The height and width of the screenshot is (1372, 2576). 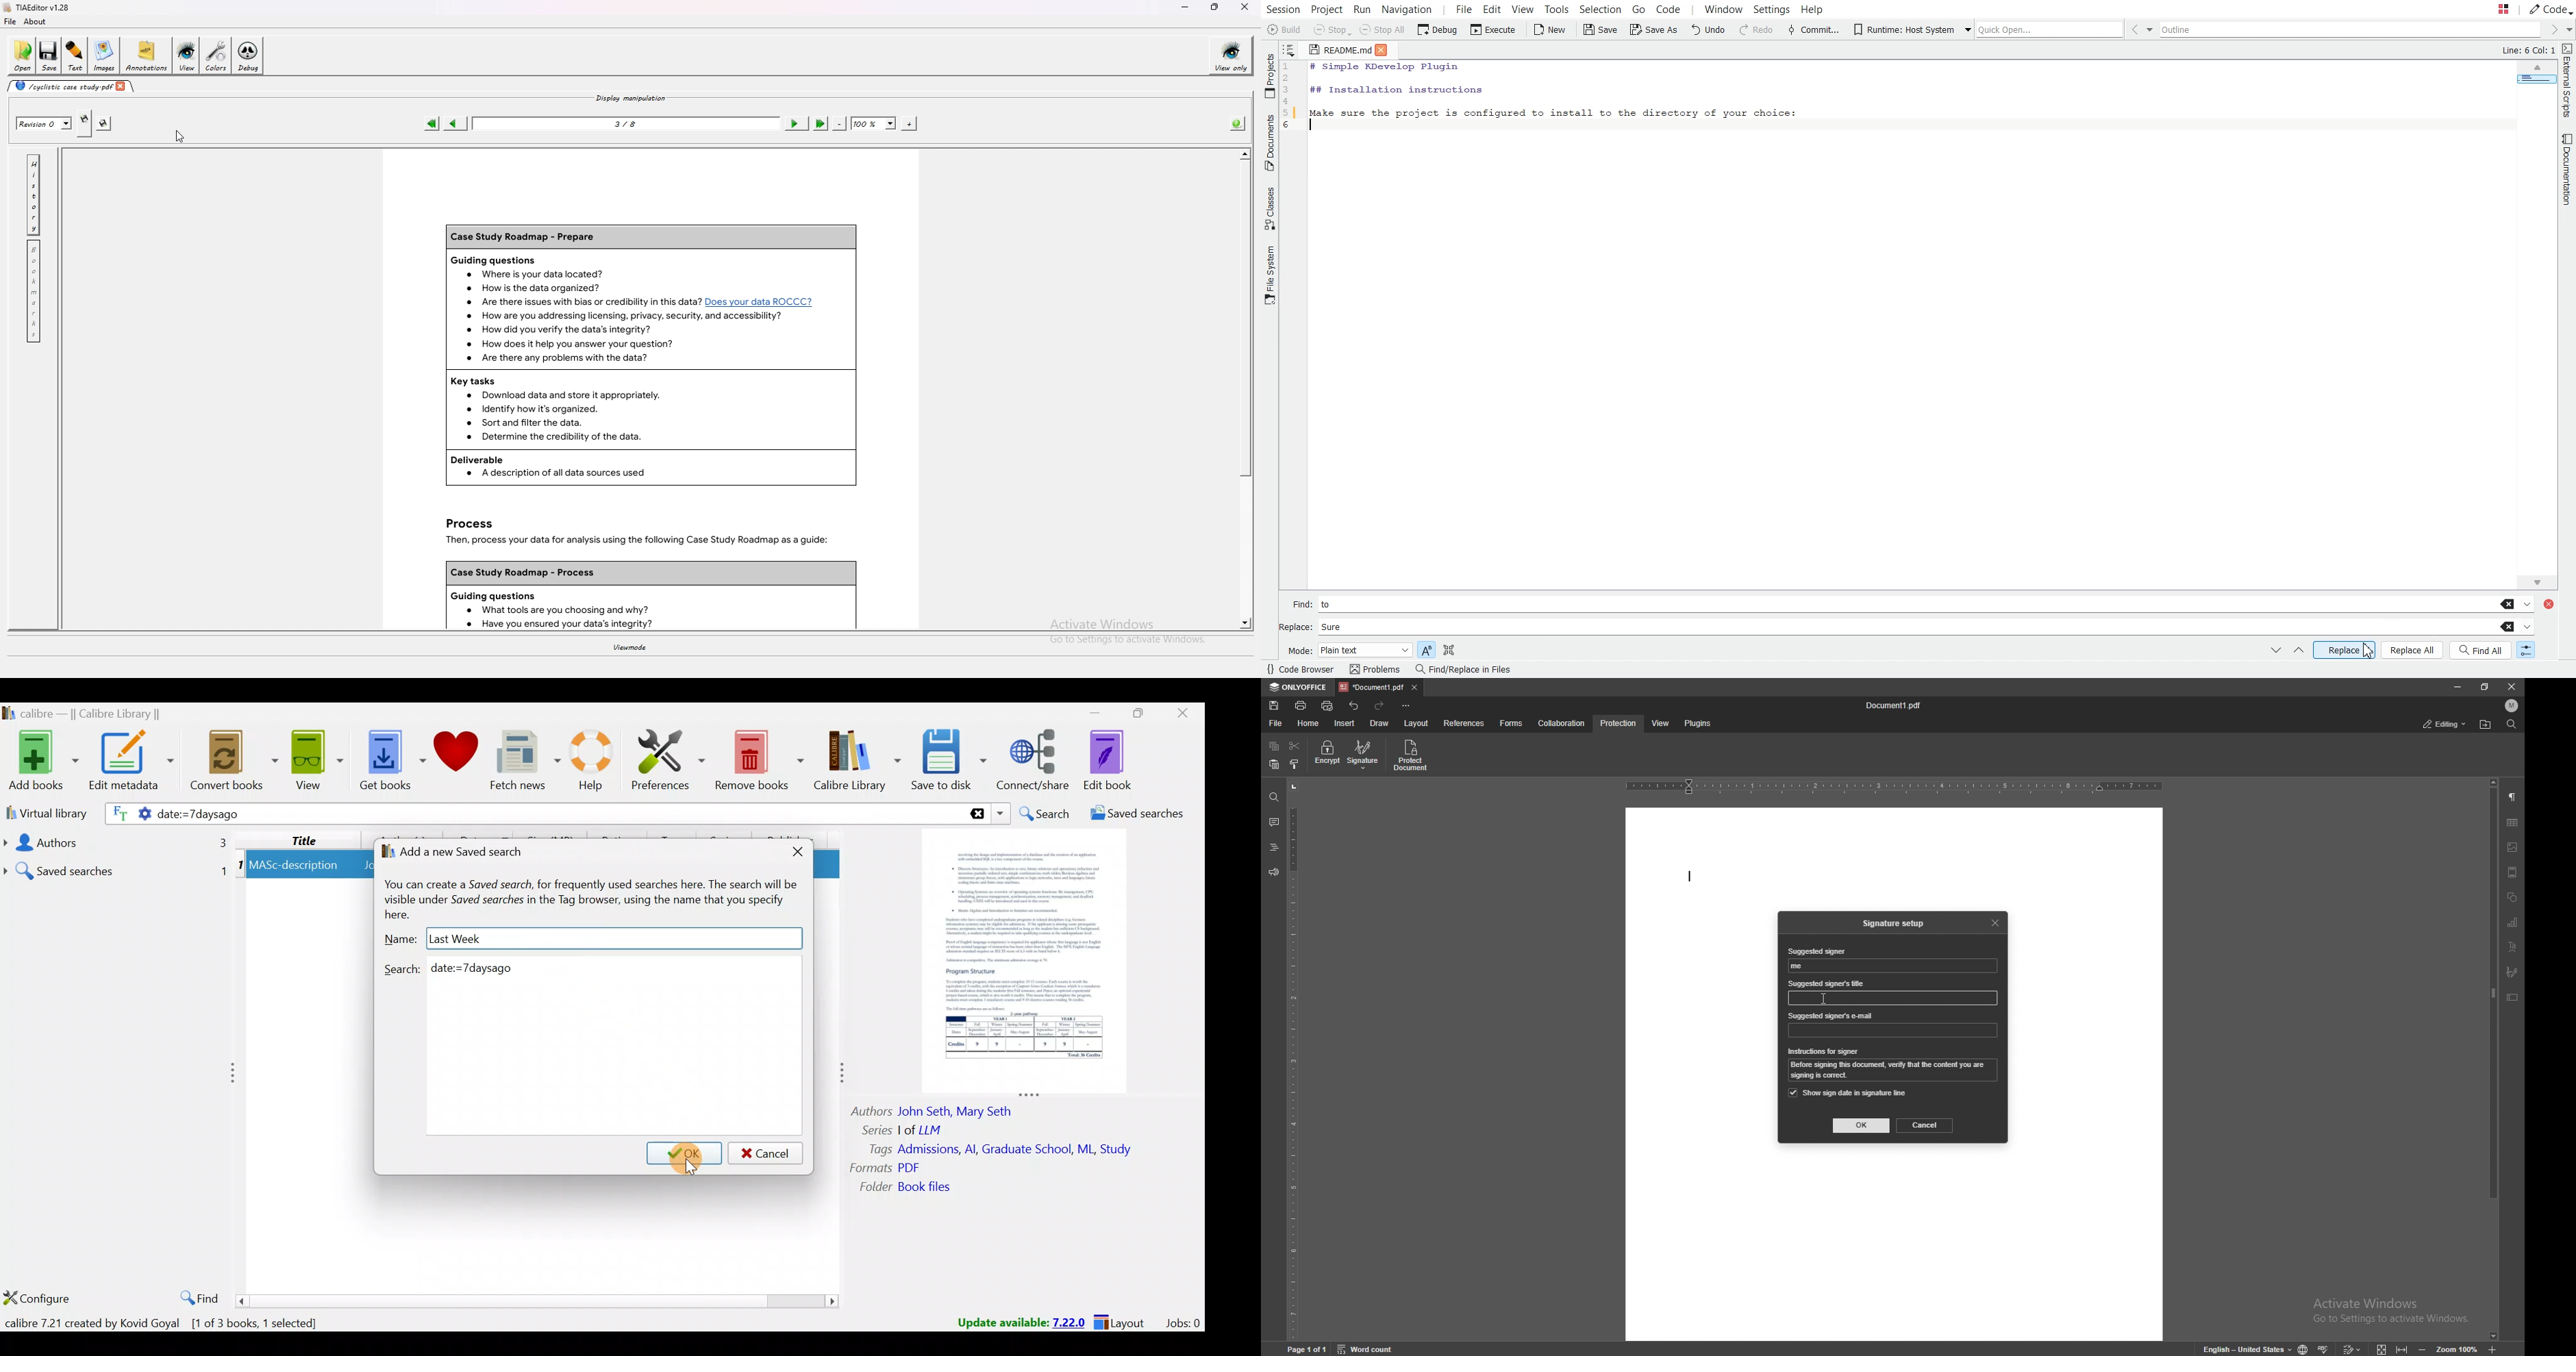 I want to click on spell check, so click(x=2325, y=1346).